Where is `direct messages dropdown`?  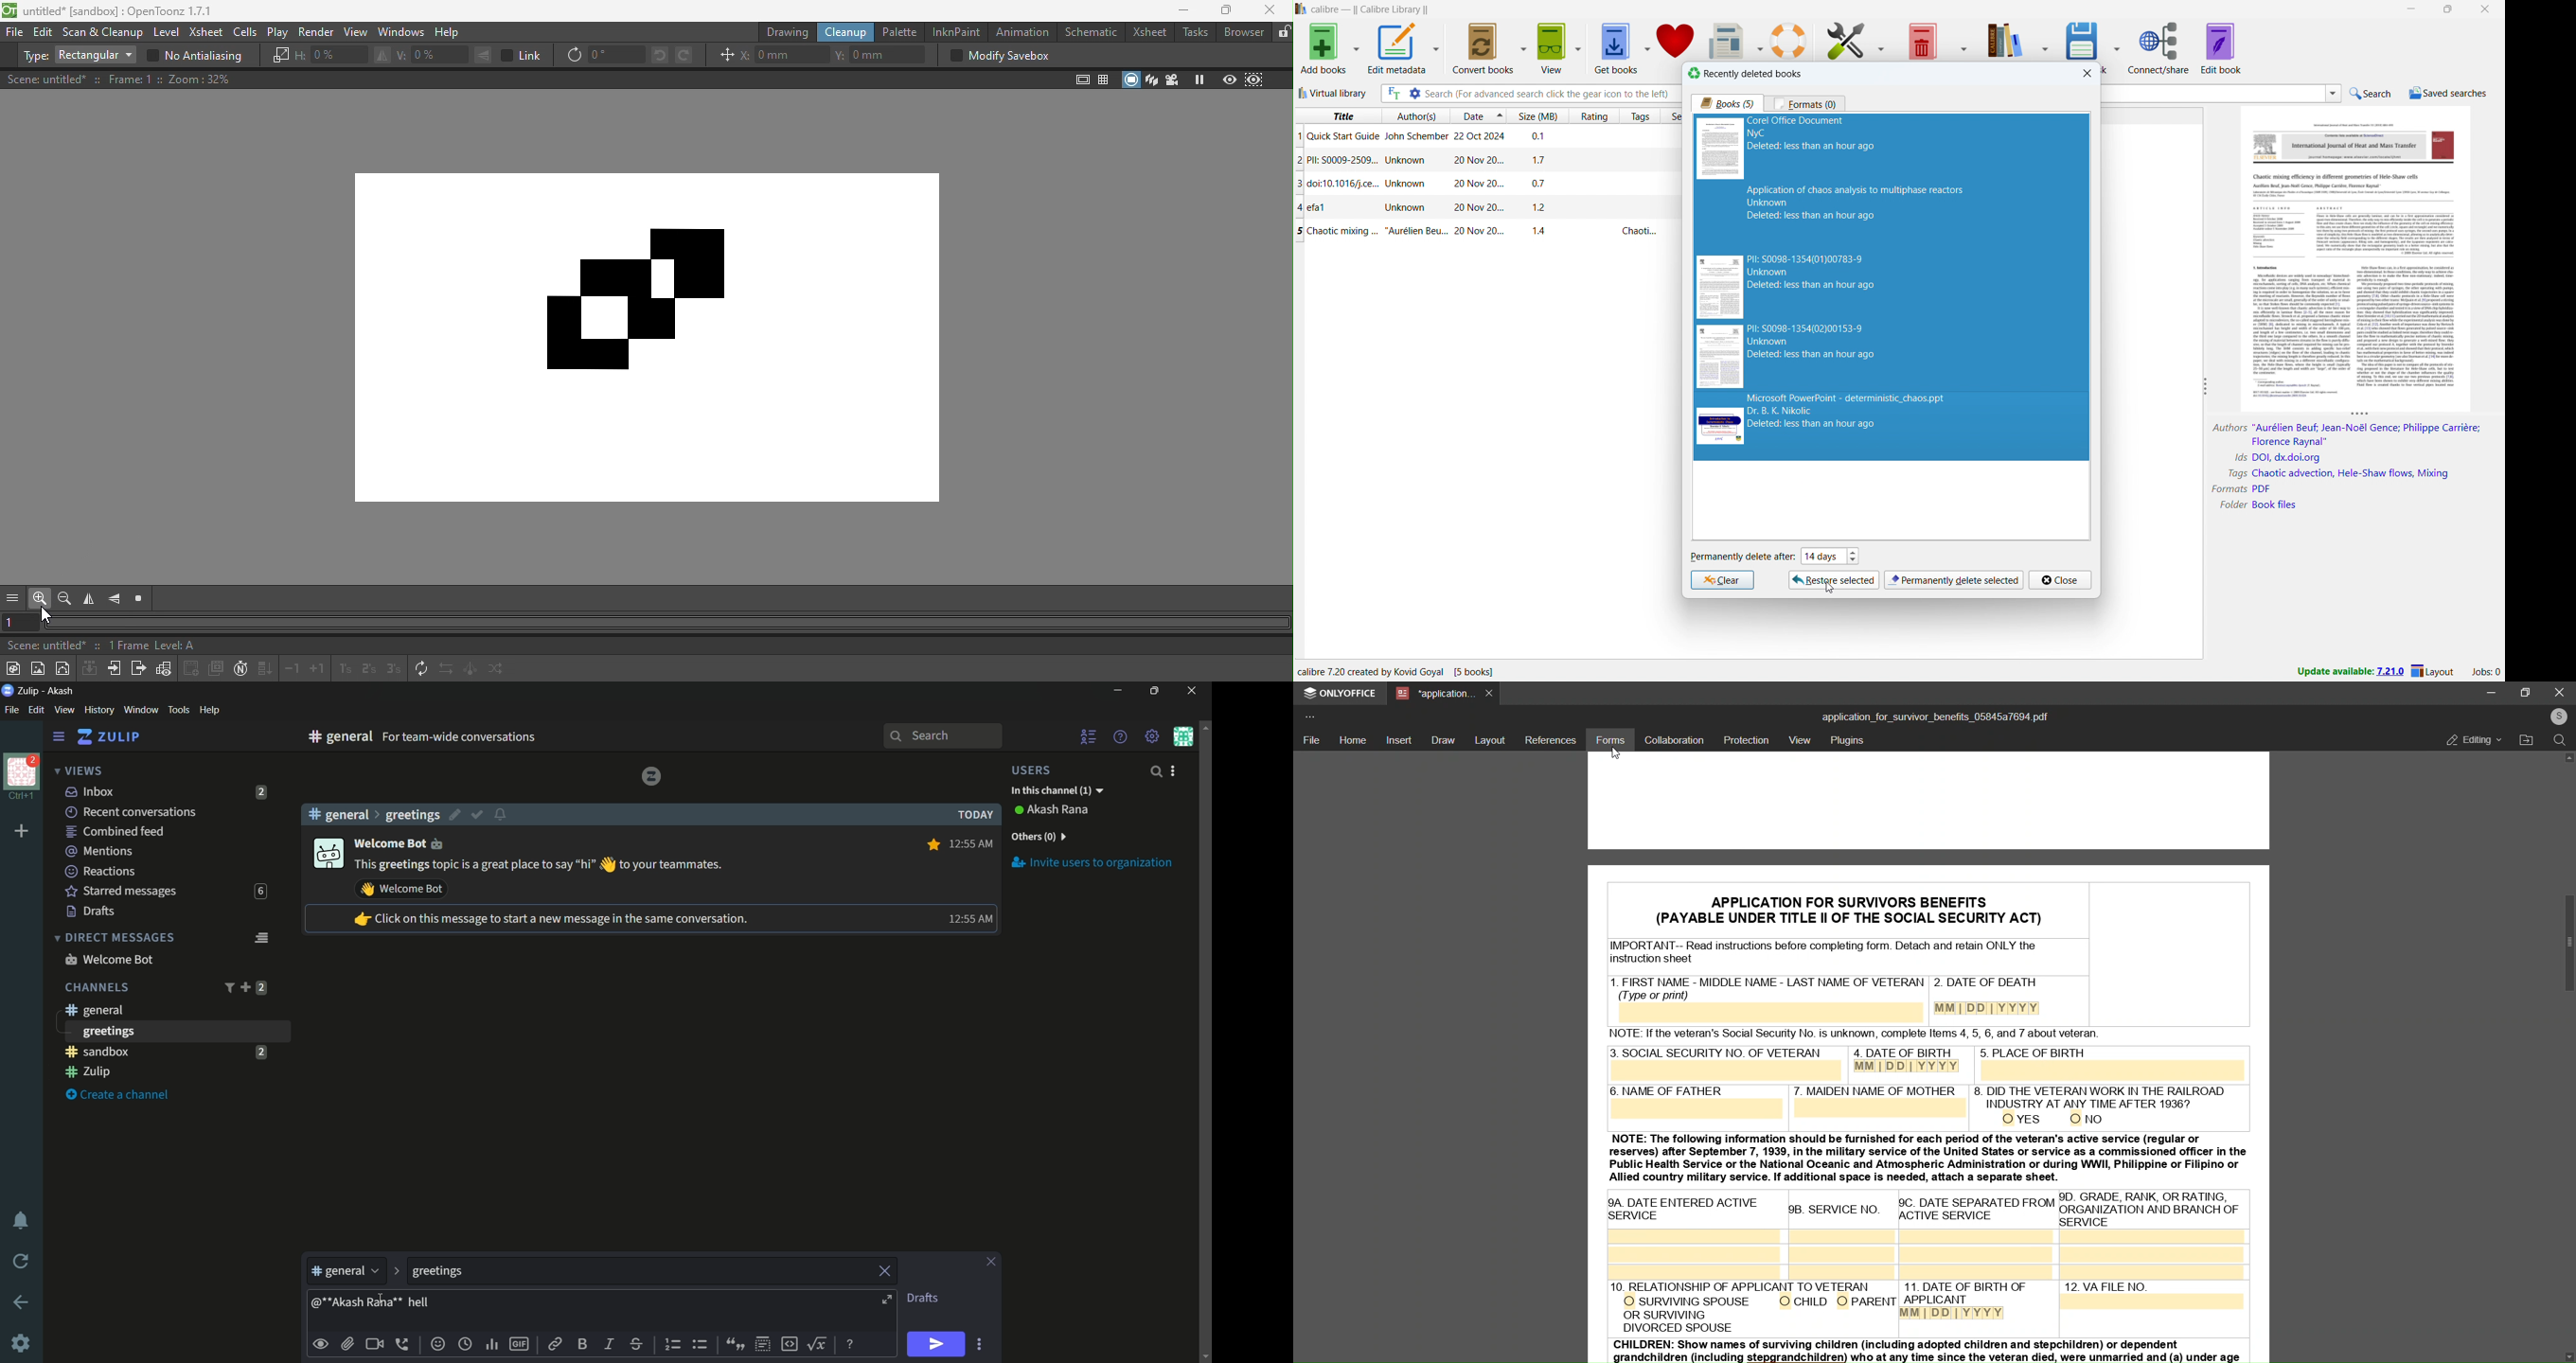
direct messages dropdown is located at coordinates (114, 938).